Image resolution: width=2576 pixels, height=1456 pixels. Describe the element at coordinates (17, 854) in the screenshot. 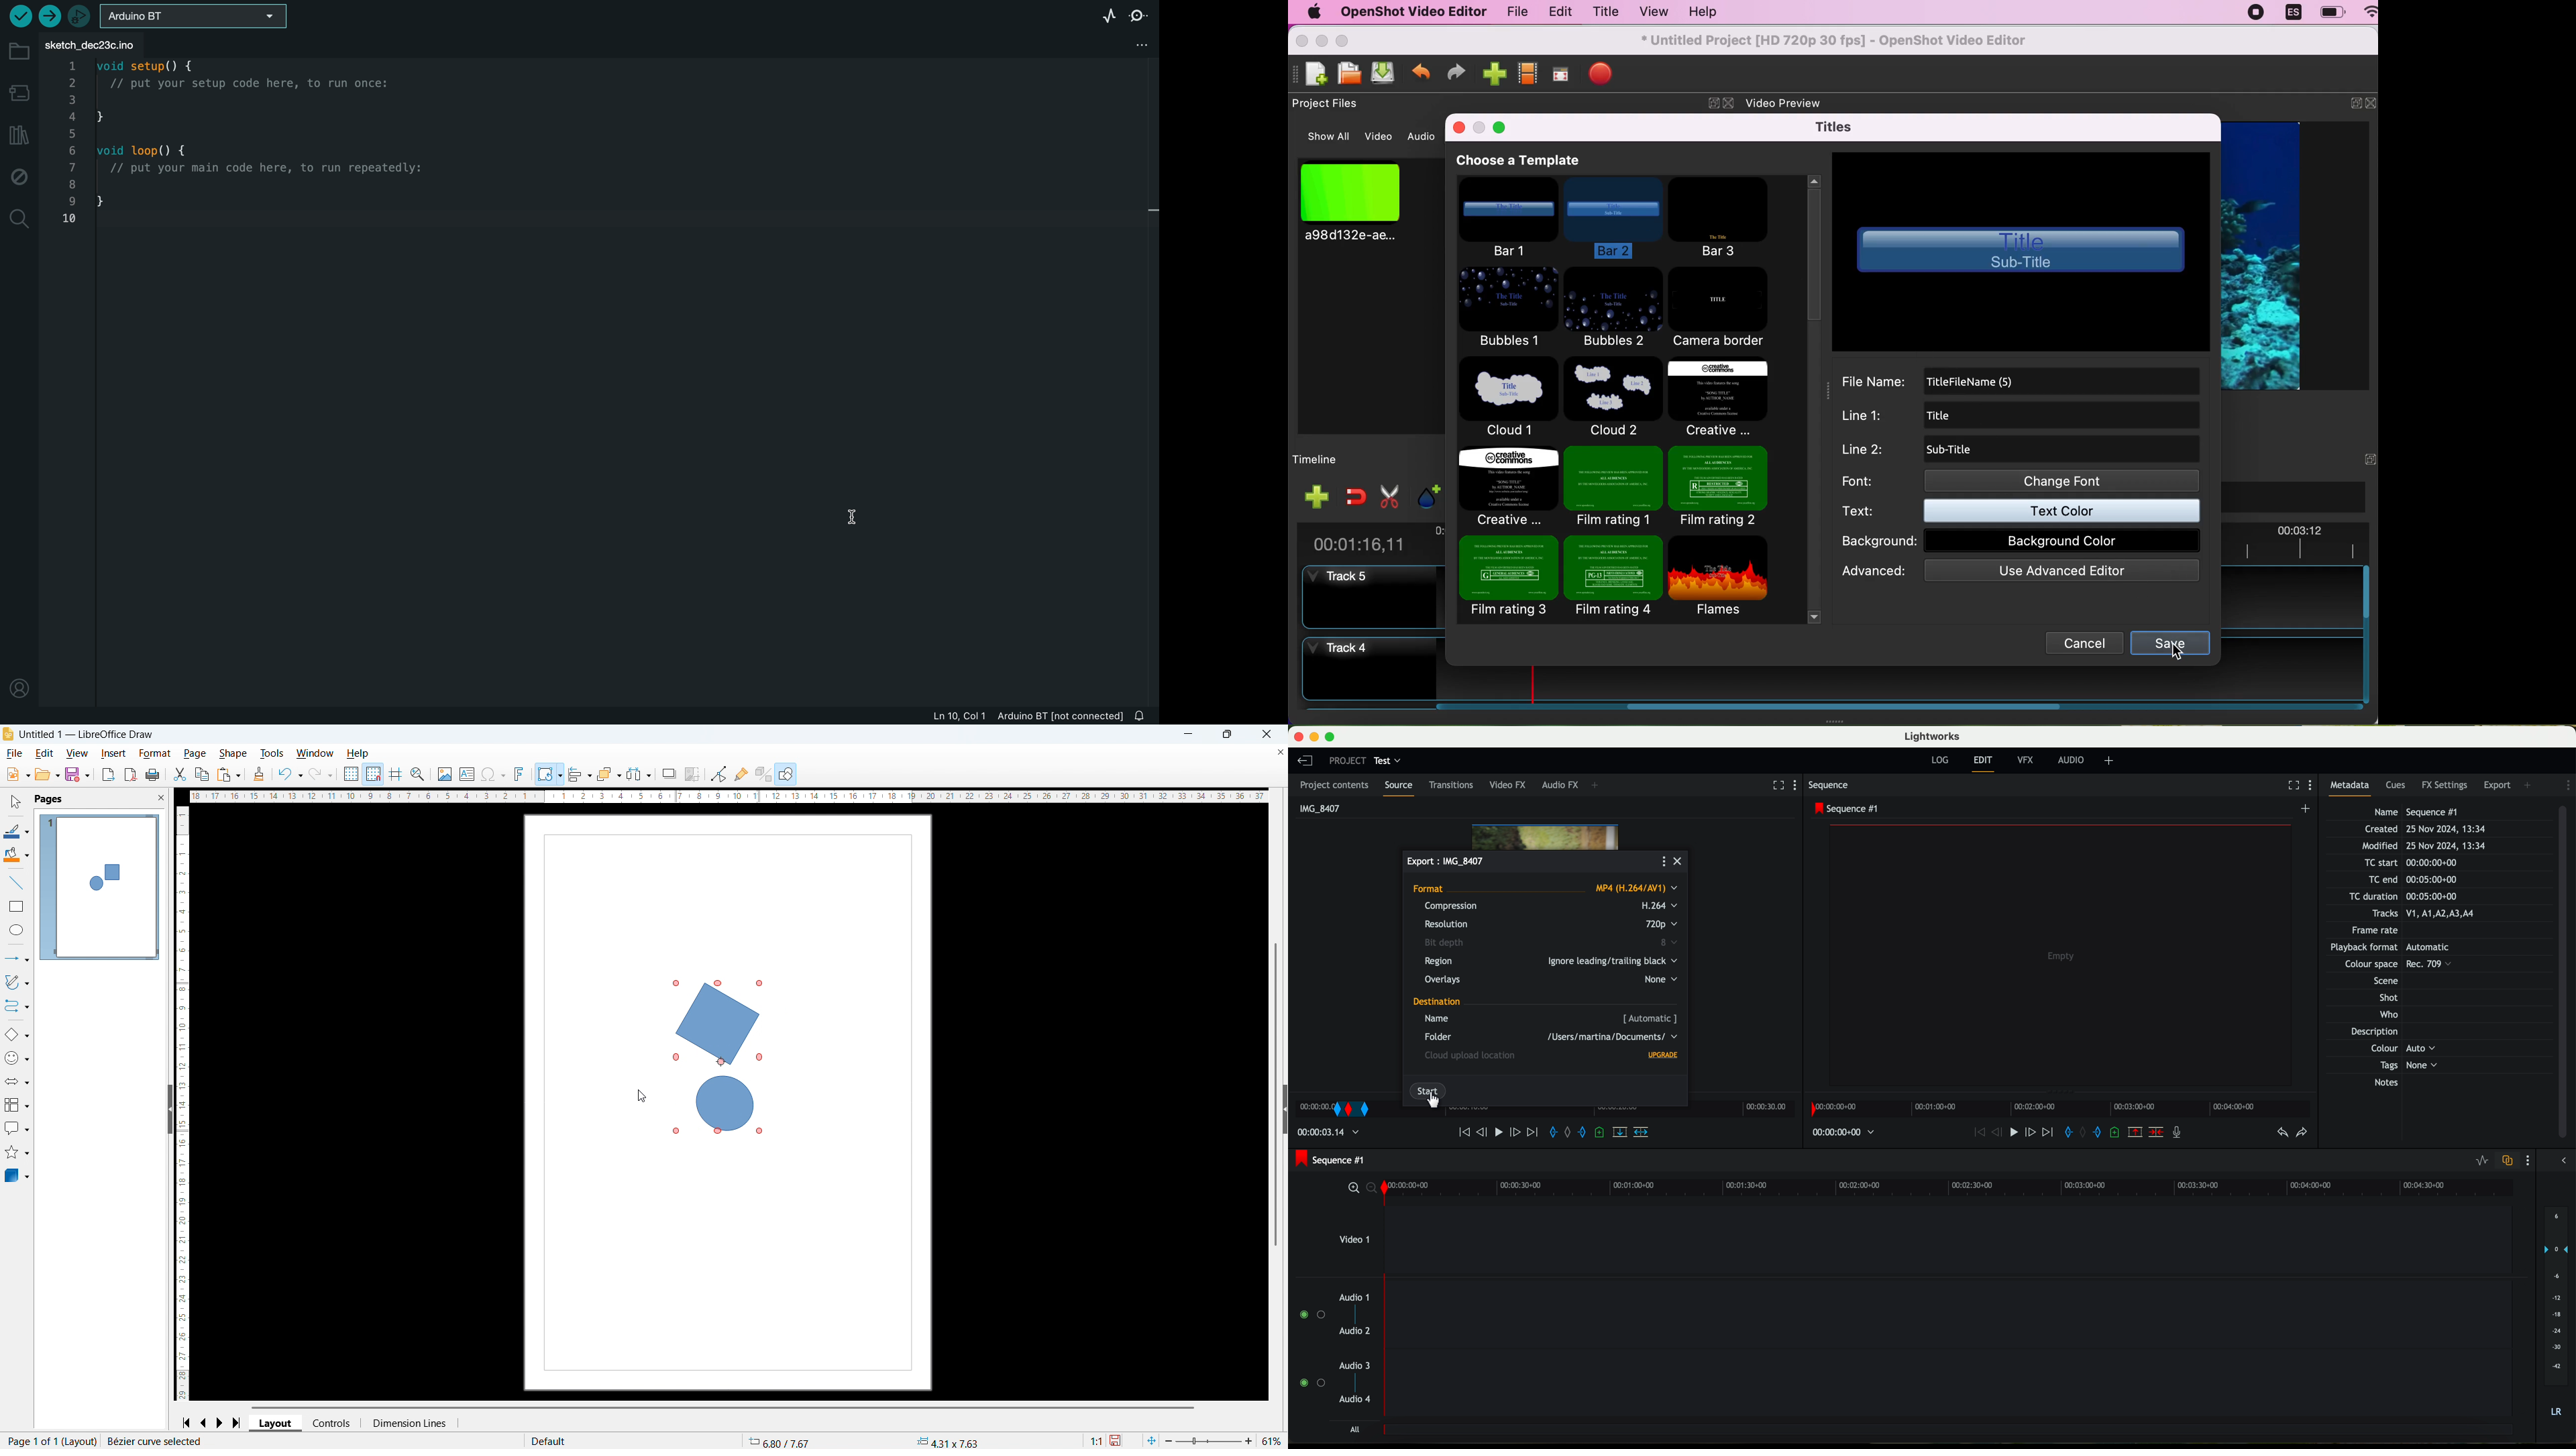

I see `Background colour ` at that location.